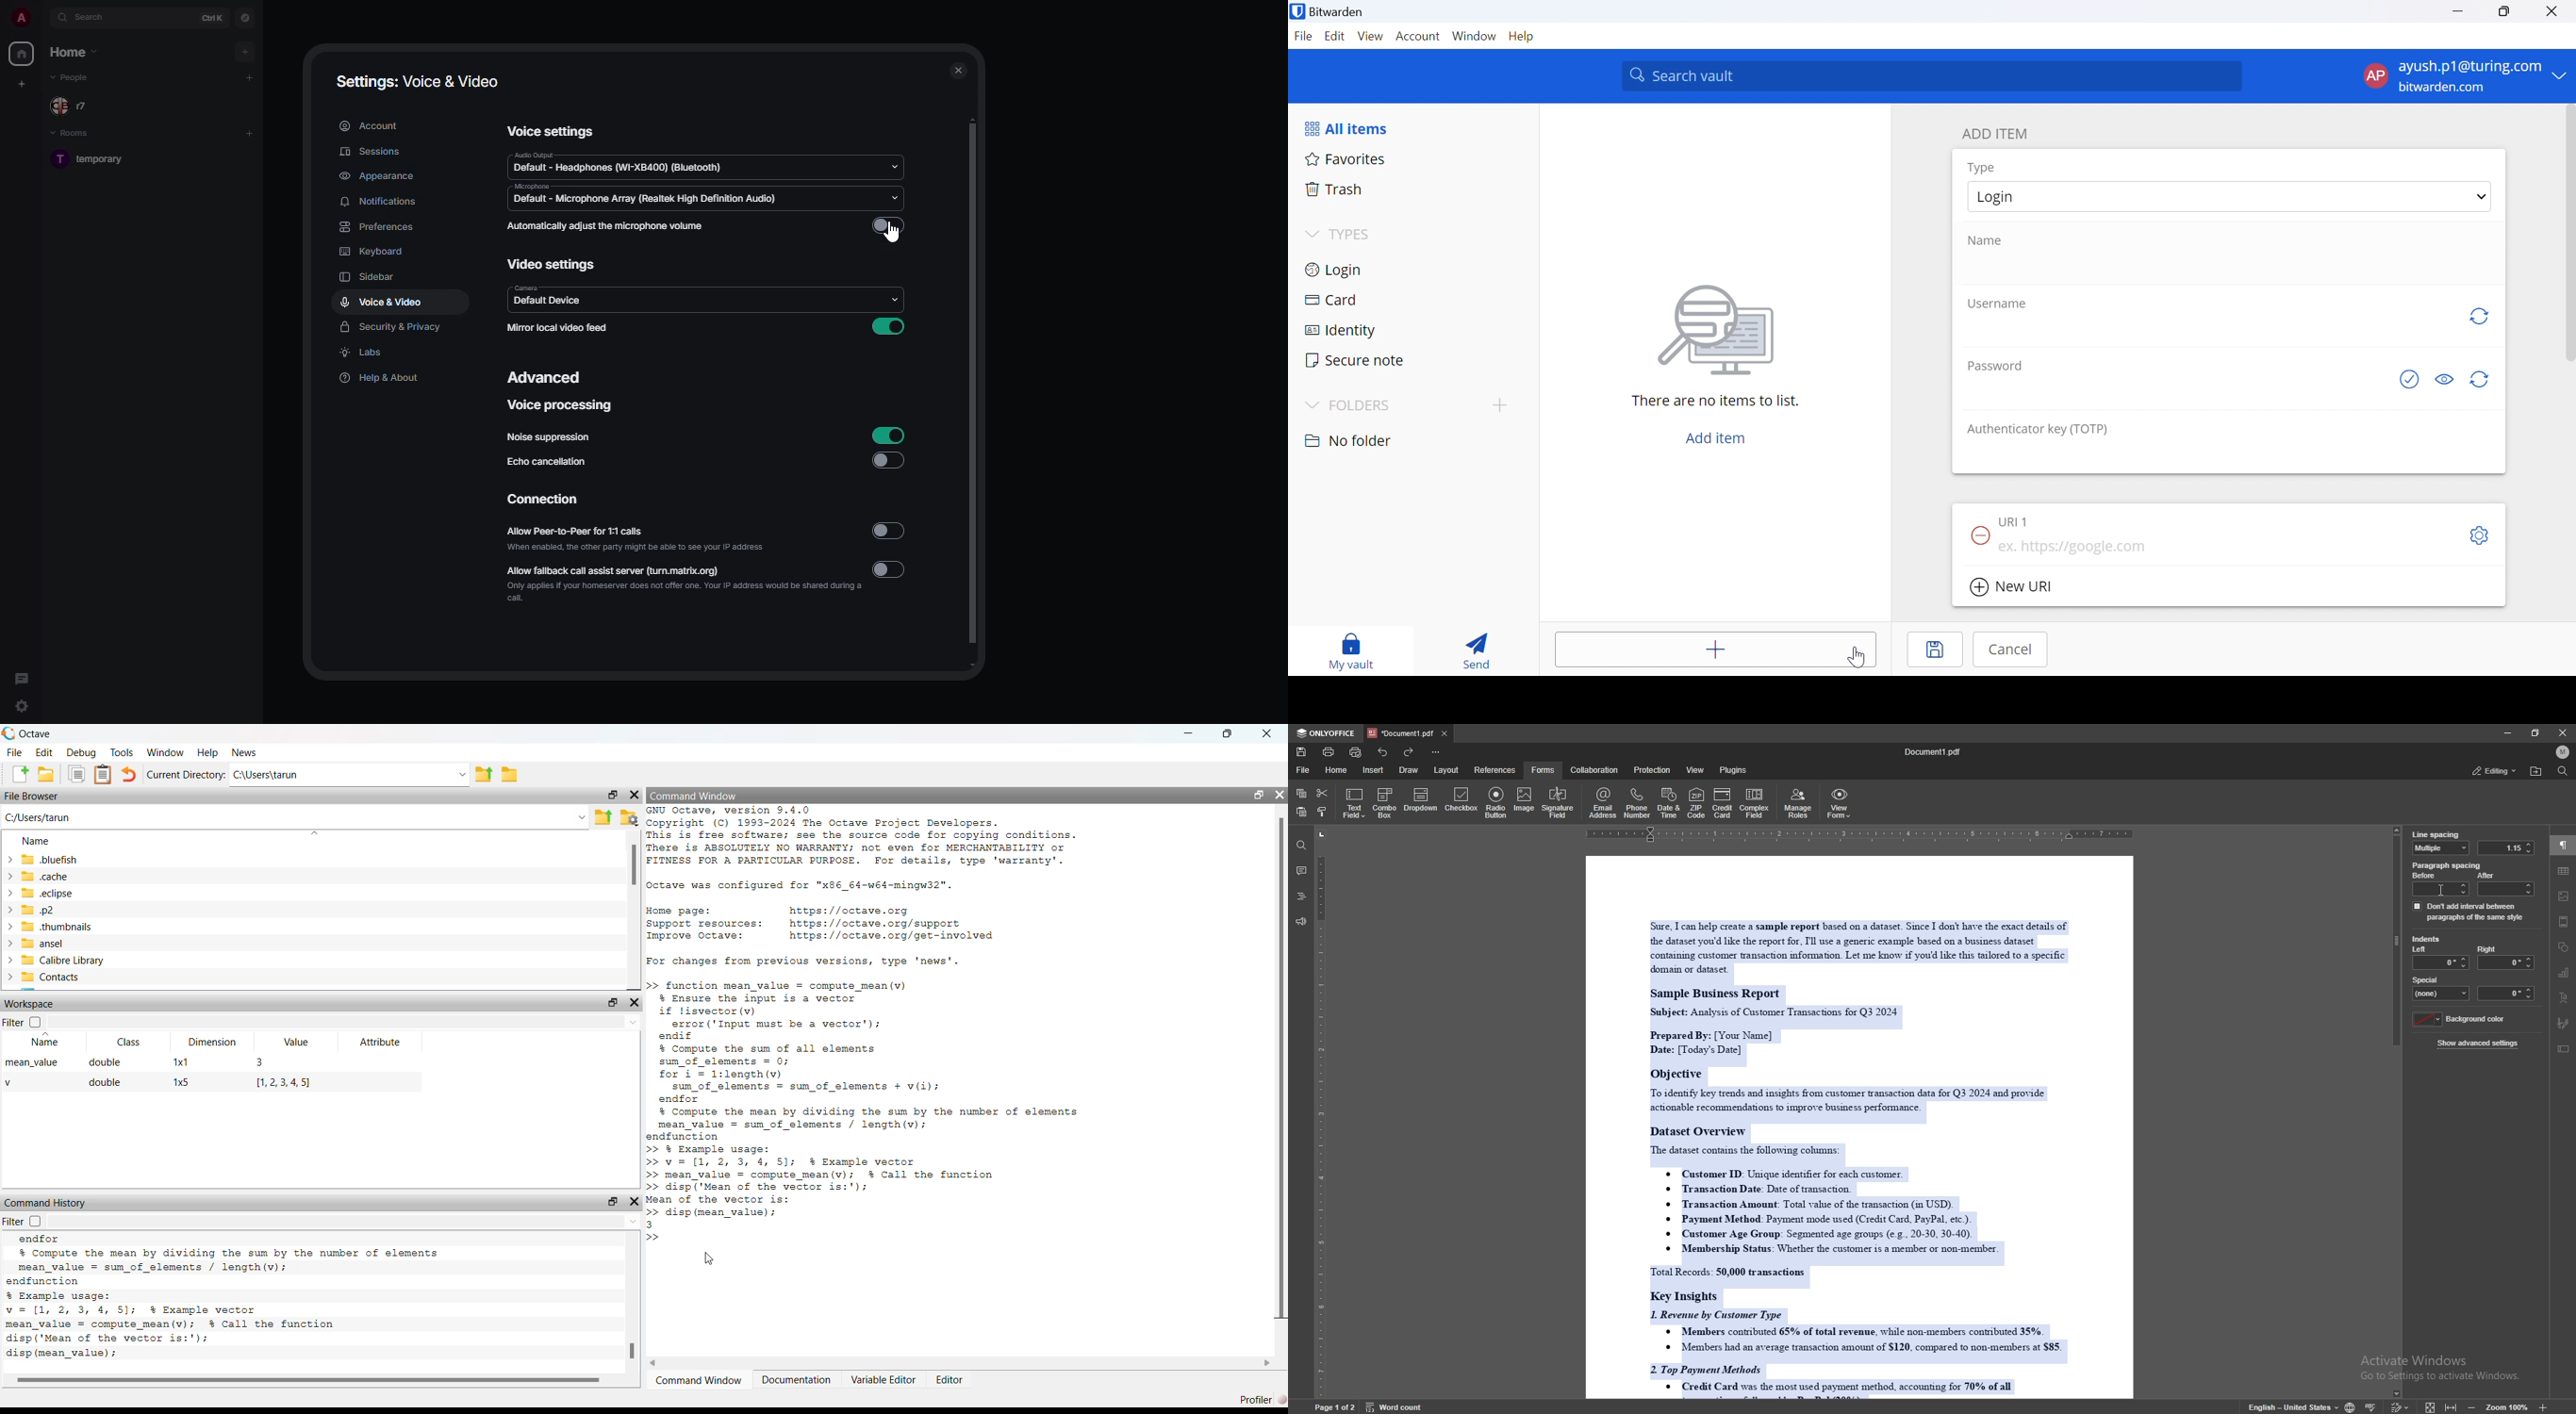 Image resolution: width=2576 pixels, height=1428 pixels. Describe the element at coordinates (2474, 1406) in the screenshot. I see `zoom out` at that location.